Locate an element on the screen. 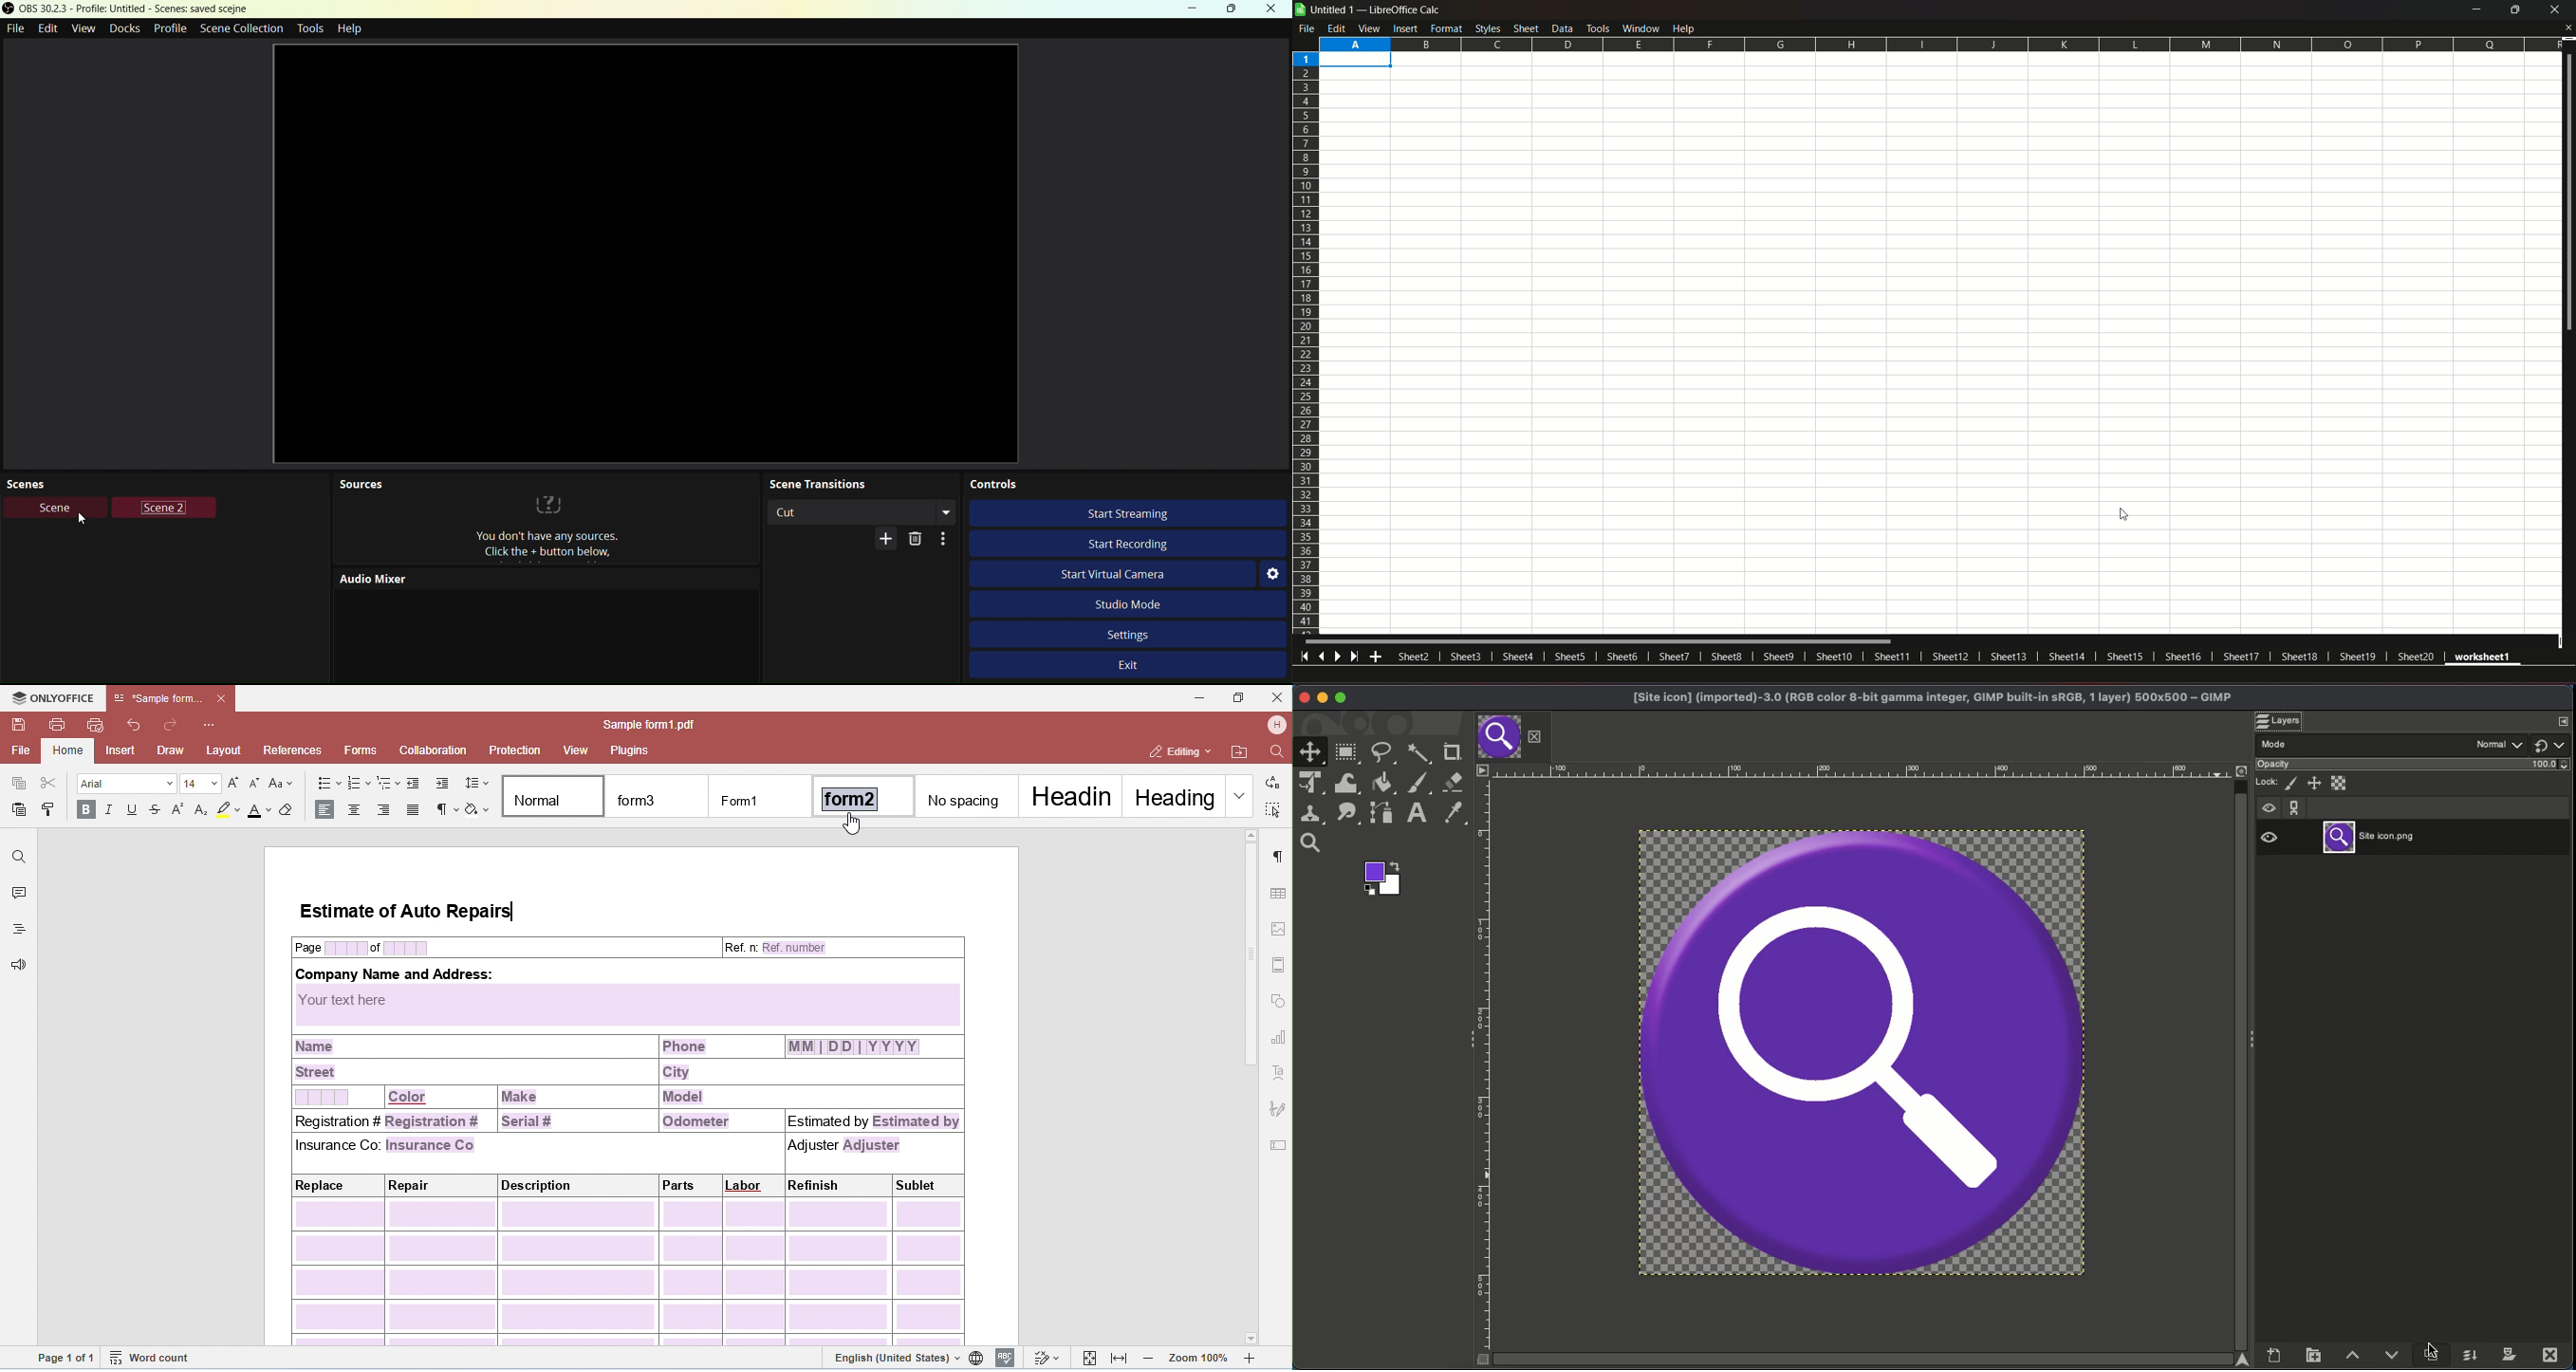 This screenshot has height=1372, width=2576. Scenes is located at coordinates (42, 482).